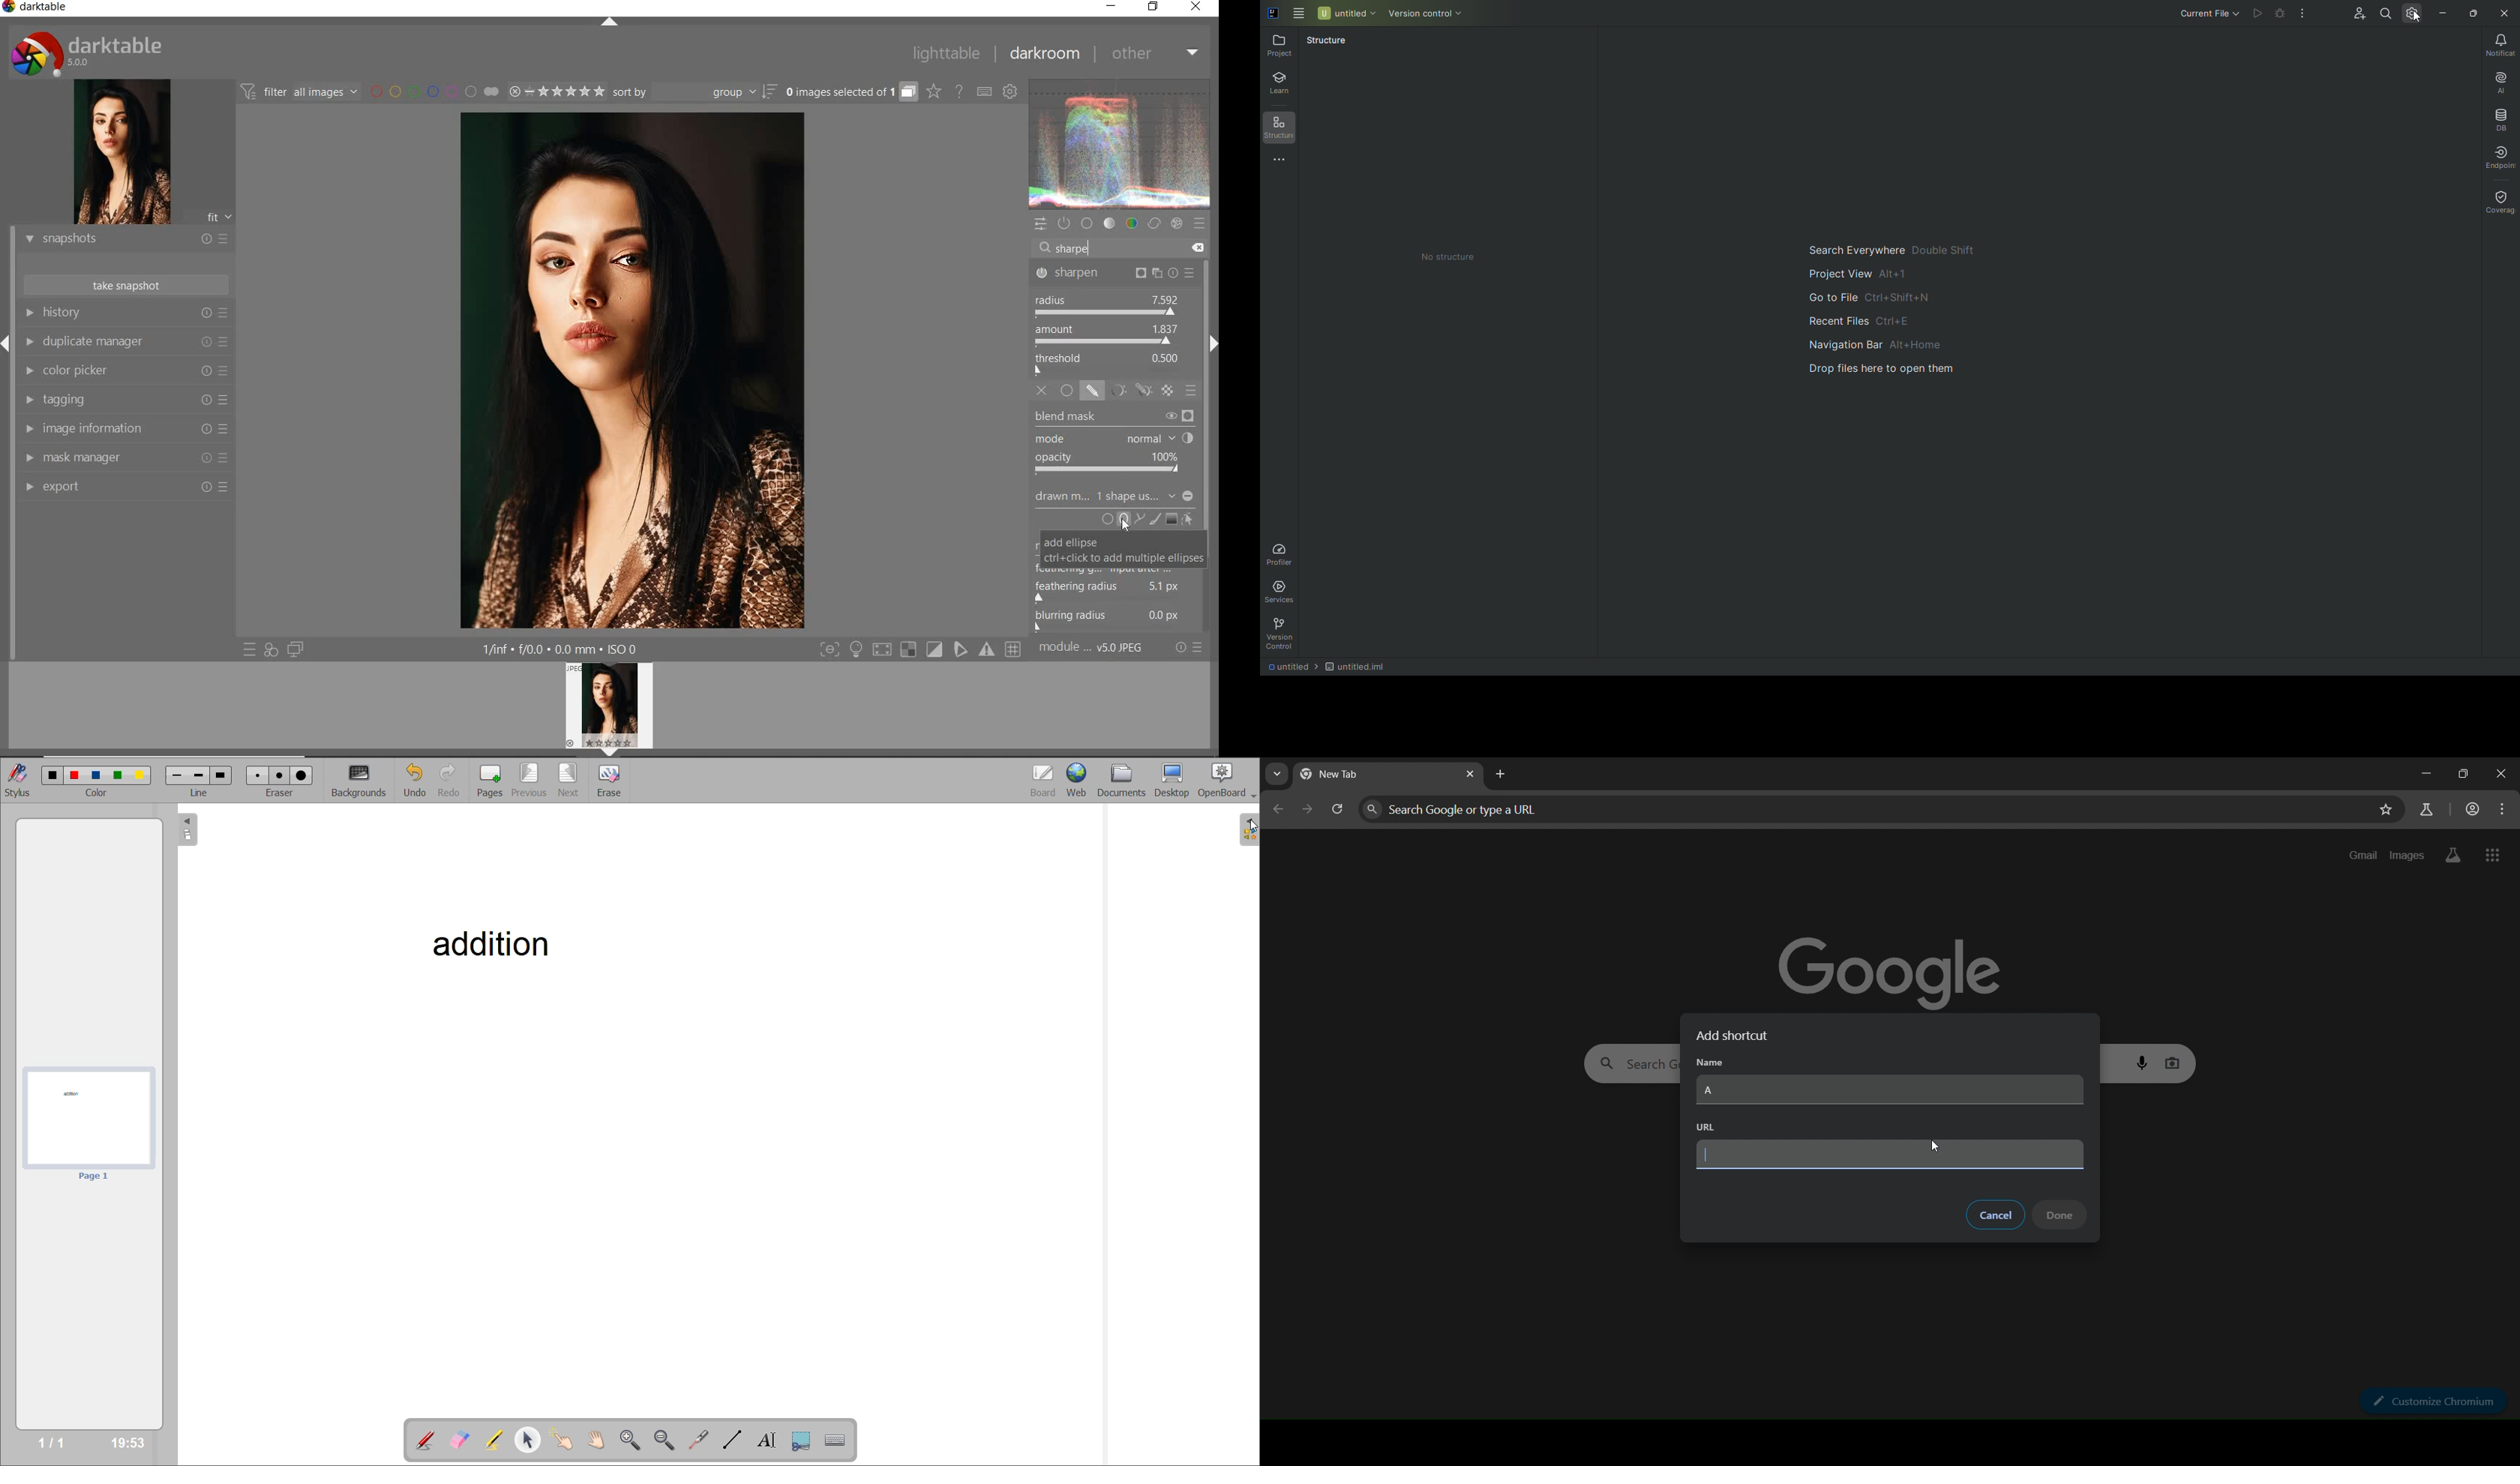 The image size is (2520, 1484). What do you see at coordinates (434, 91) in the screenshot?
I see `filter by image color` at bounding box center [434, 91].